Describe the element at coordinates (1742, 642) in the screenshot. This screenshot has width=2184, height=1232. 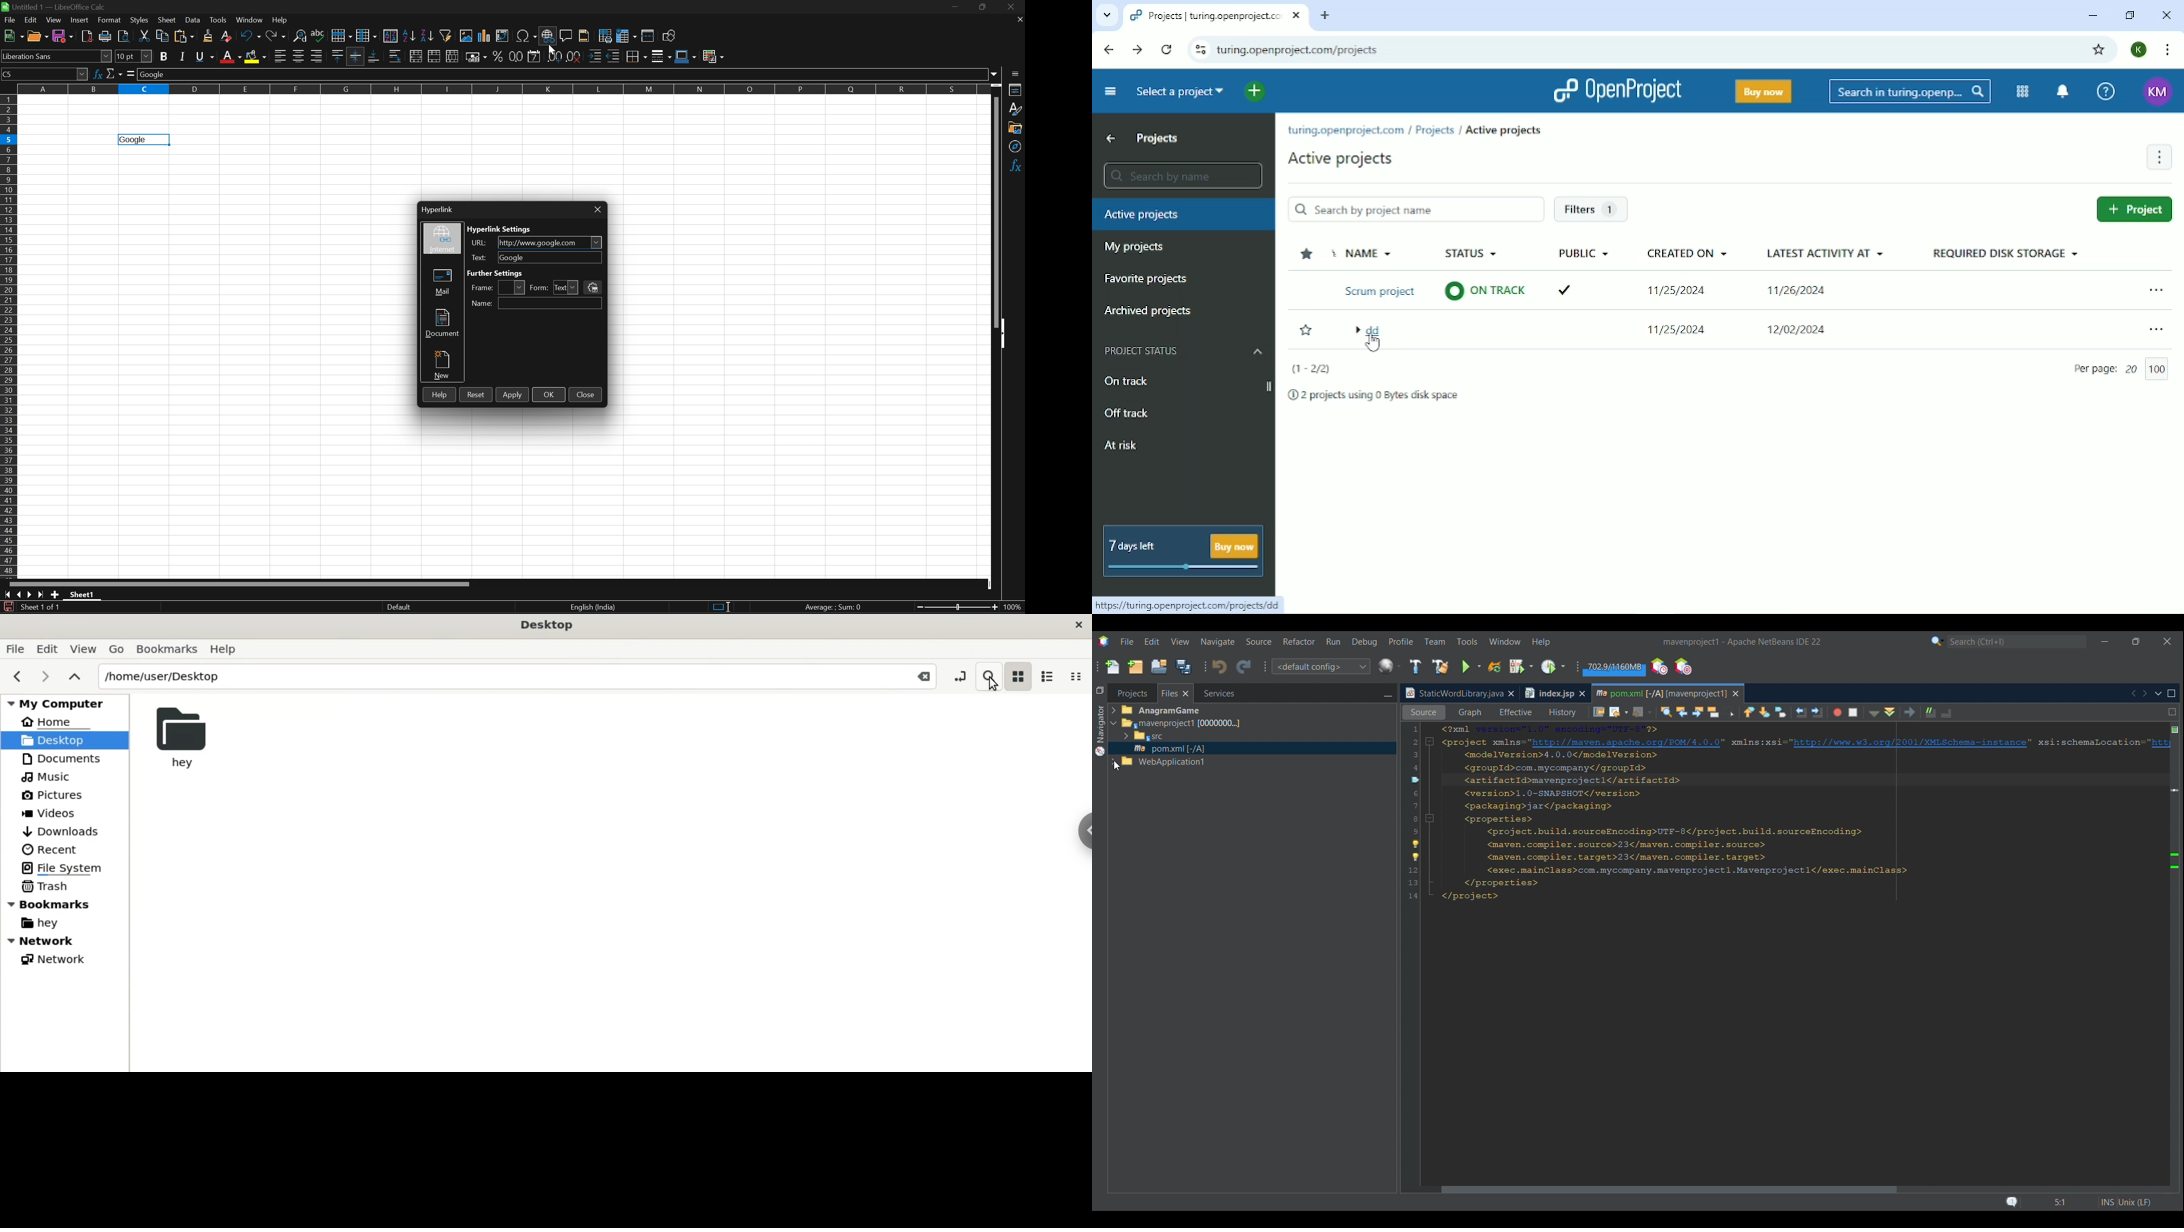
I see `Project name added` at that location.